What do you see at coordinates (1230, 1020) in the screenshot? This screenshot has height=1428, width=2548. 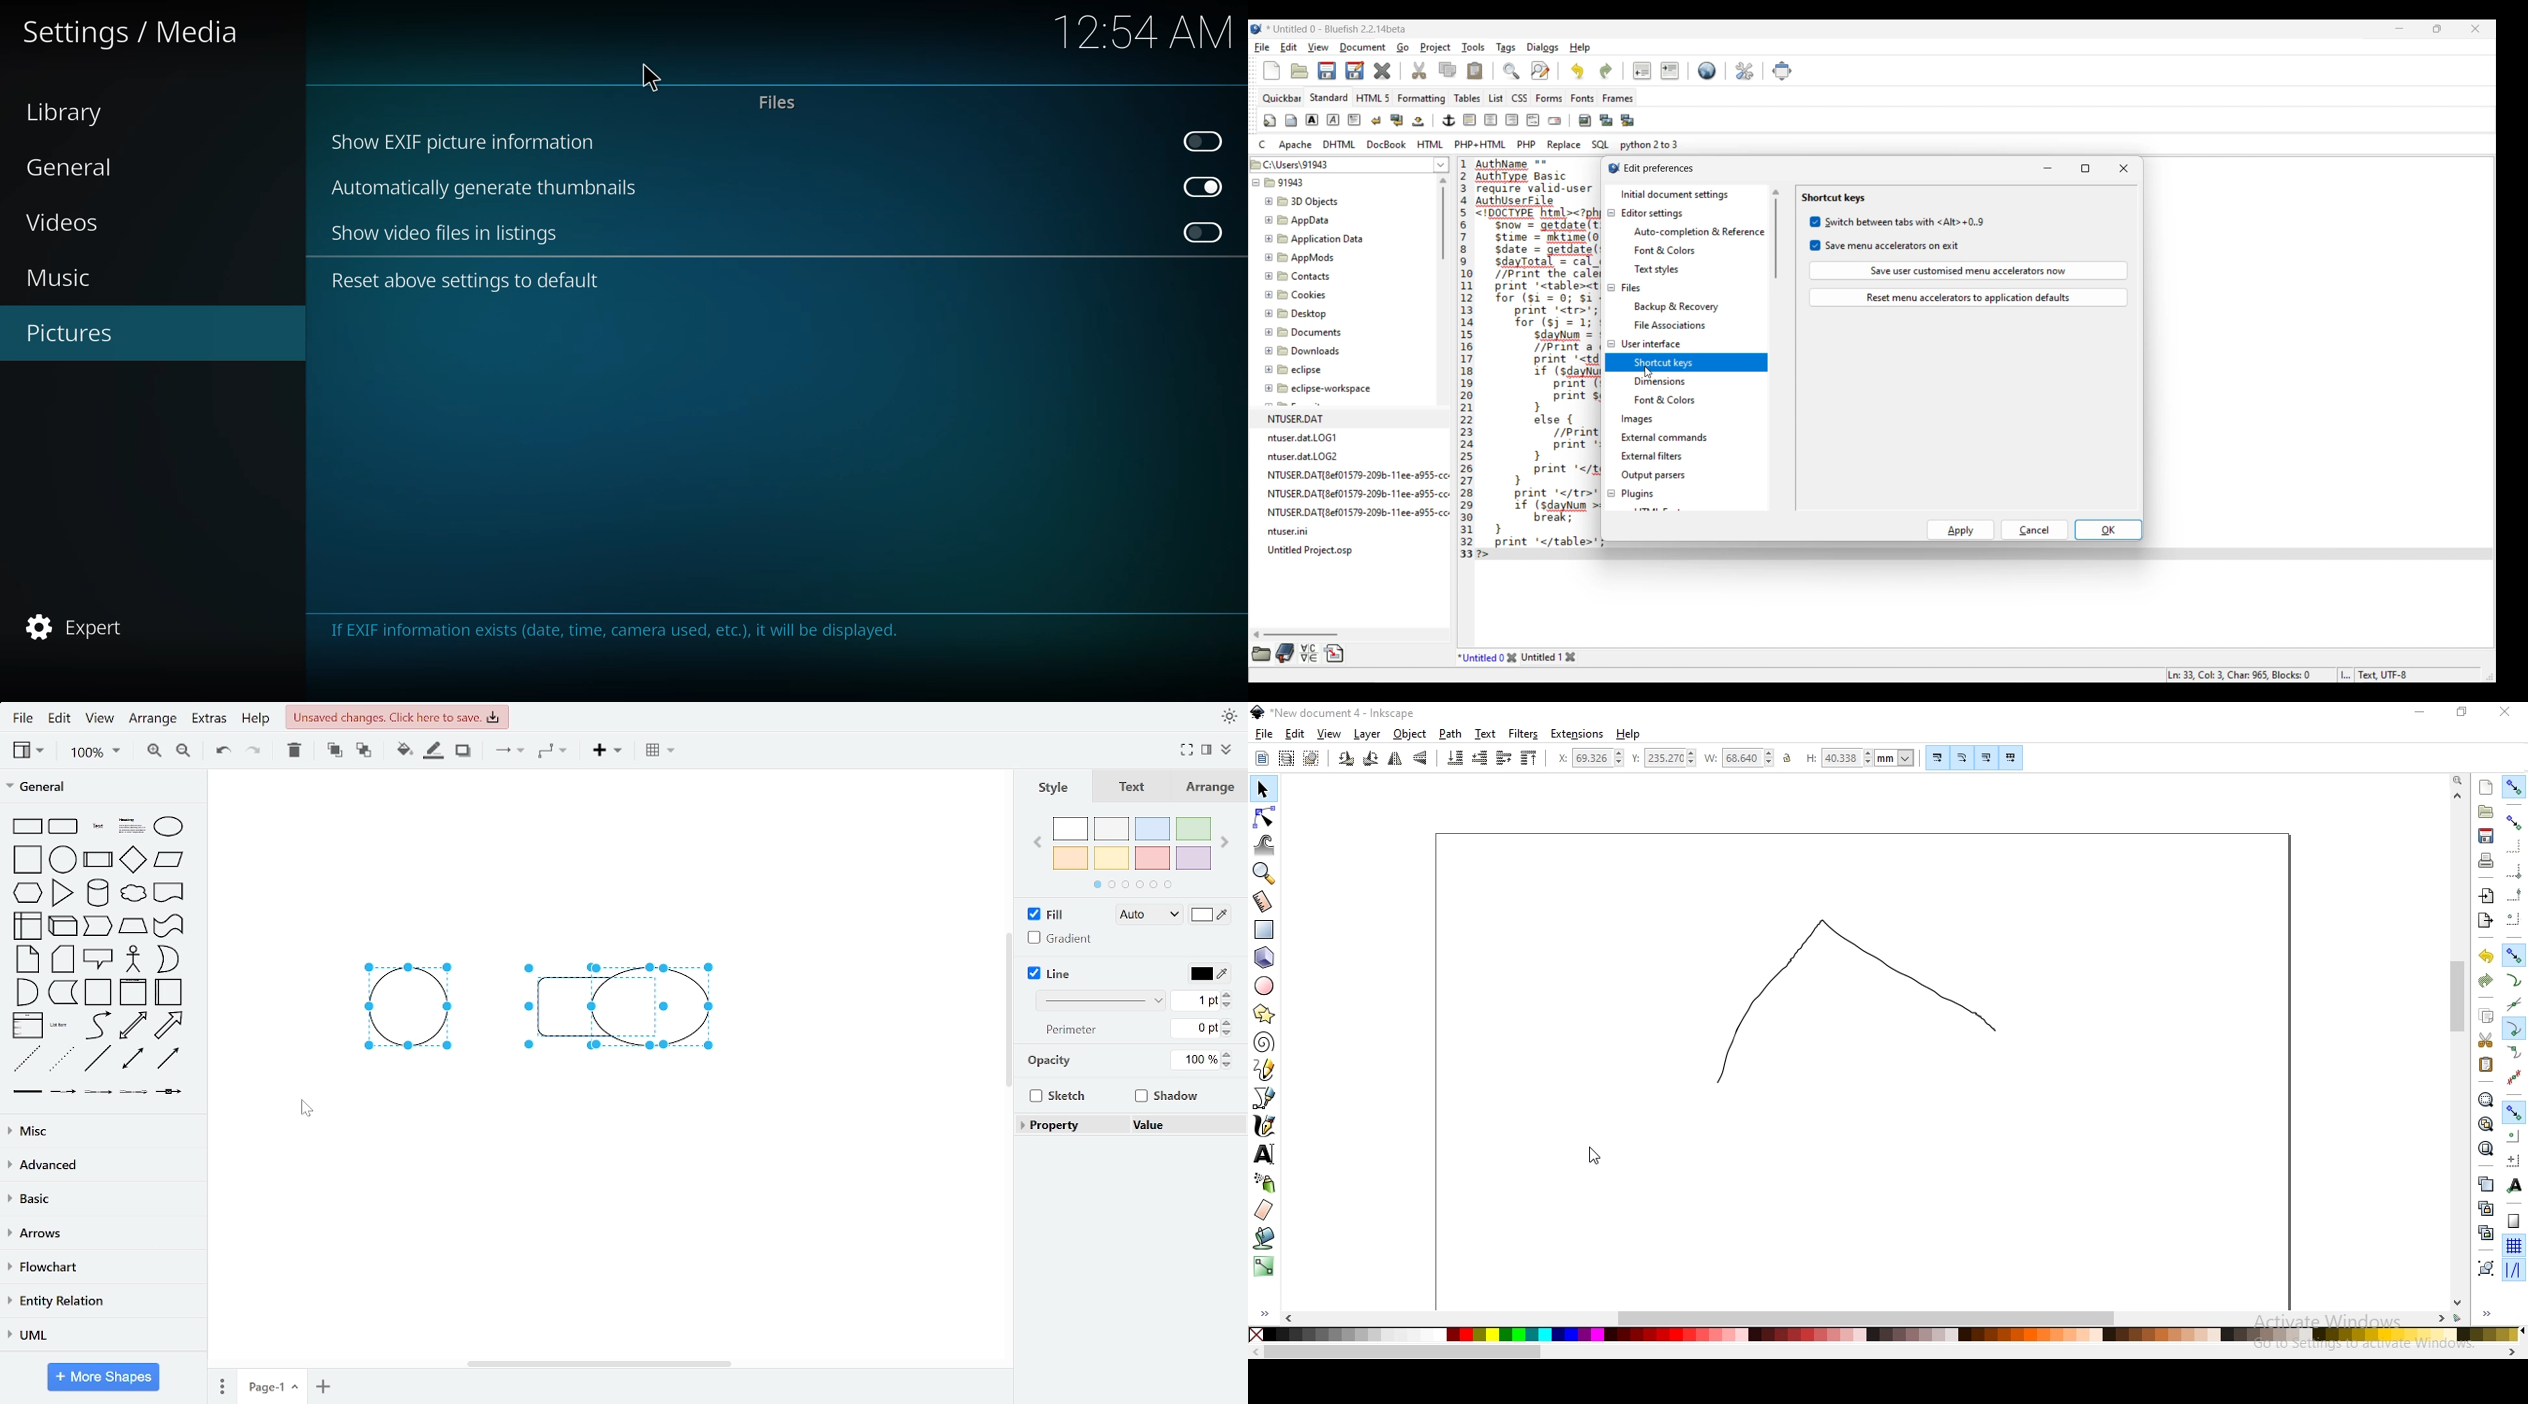 I see `increase perimeter` at bounding box center [1230, 1020].